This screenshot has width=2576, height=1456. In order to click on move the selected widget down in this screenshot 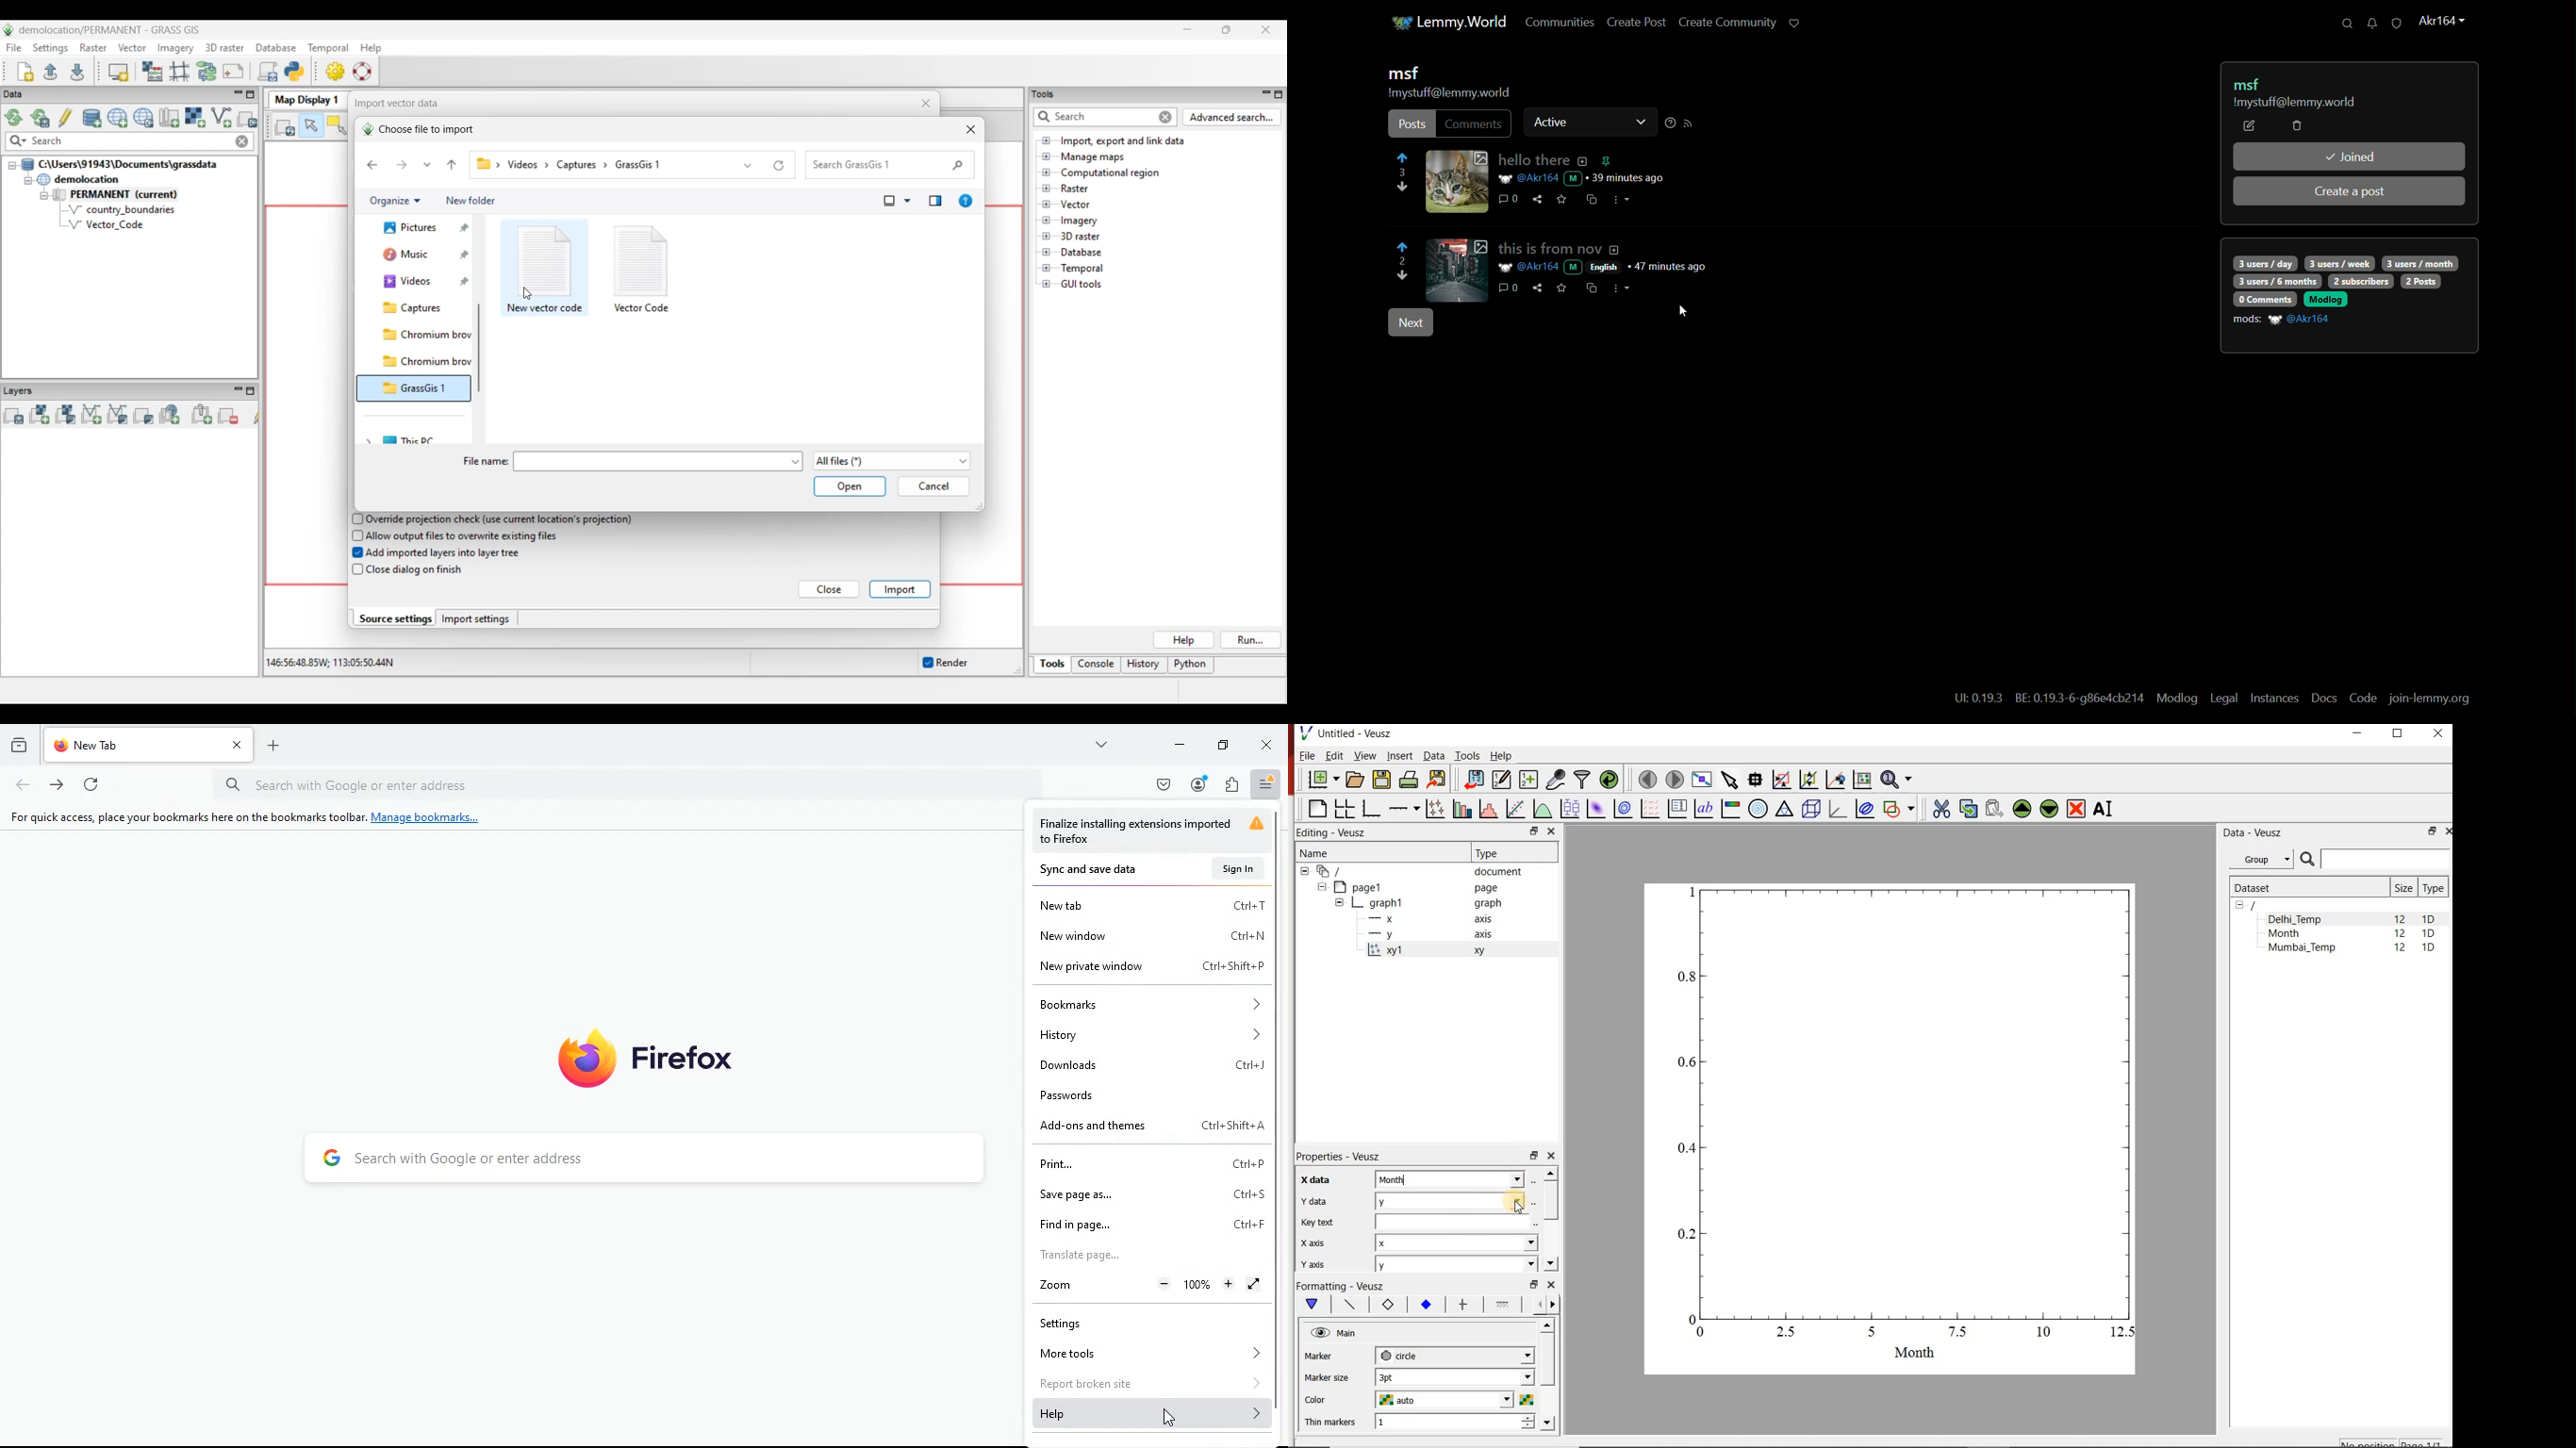, I will do `click(2050, 809)`.